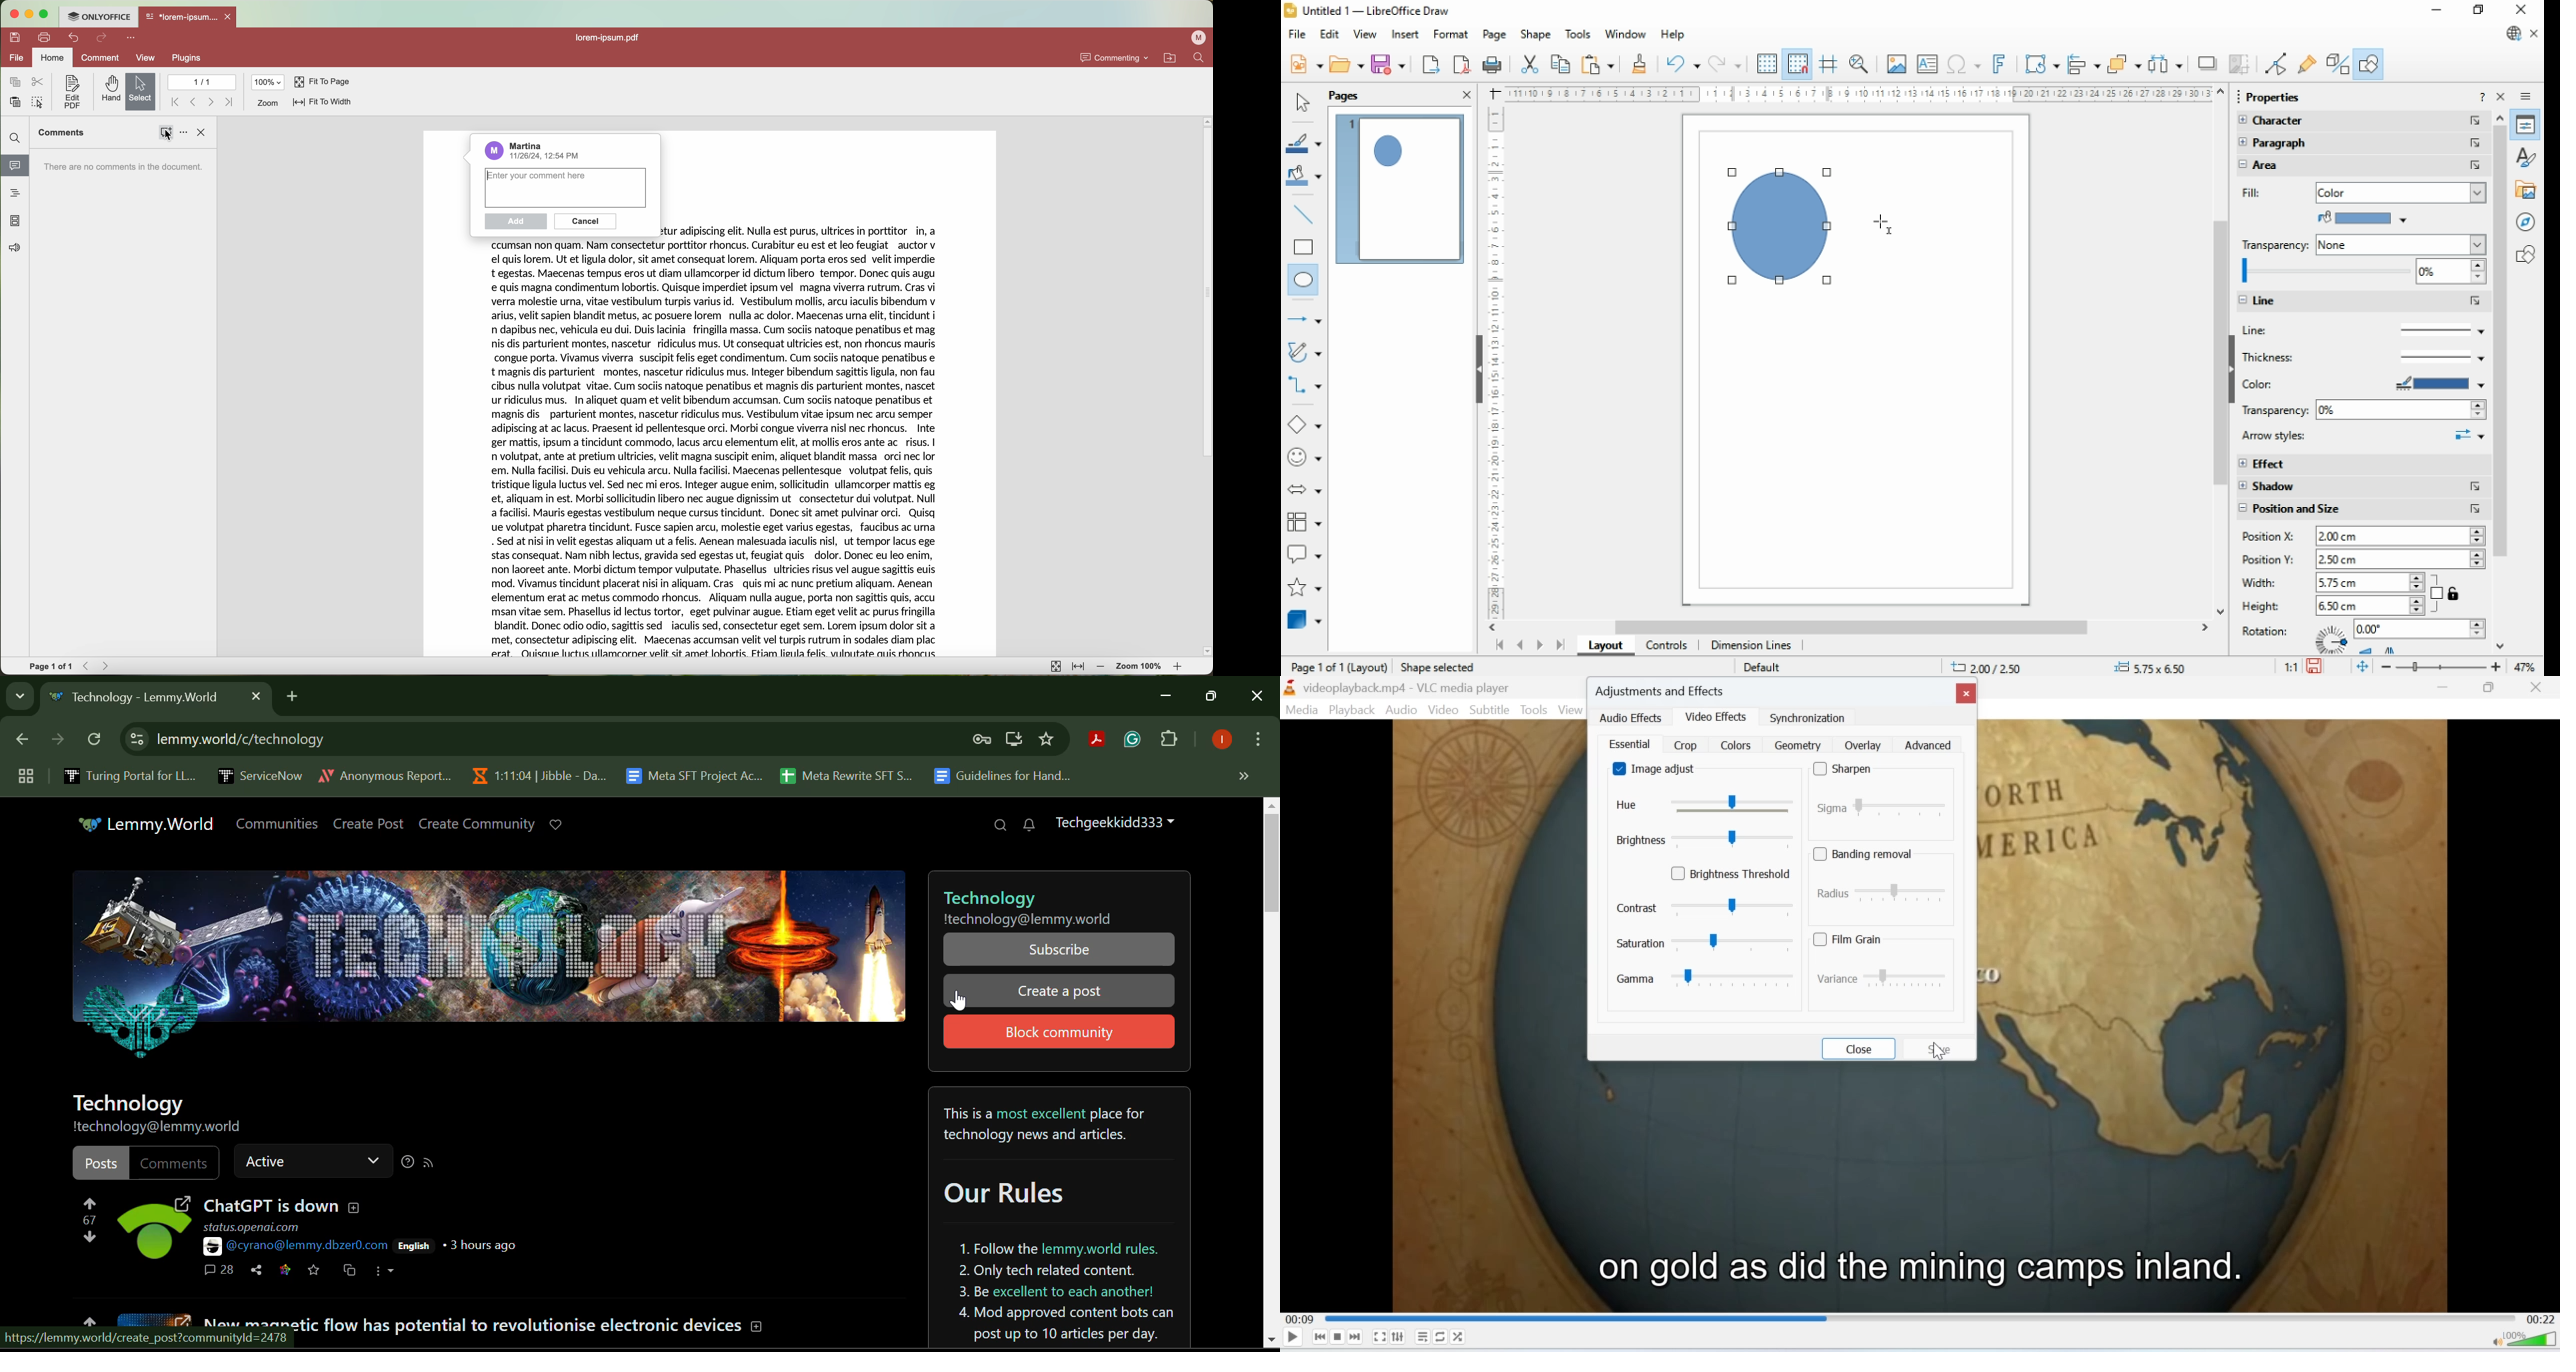 This screenshot has height=1372, width=2576. I want to click on Shuffle, so click(1458, 1337).